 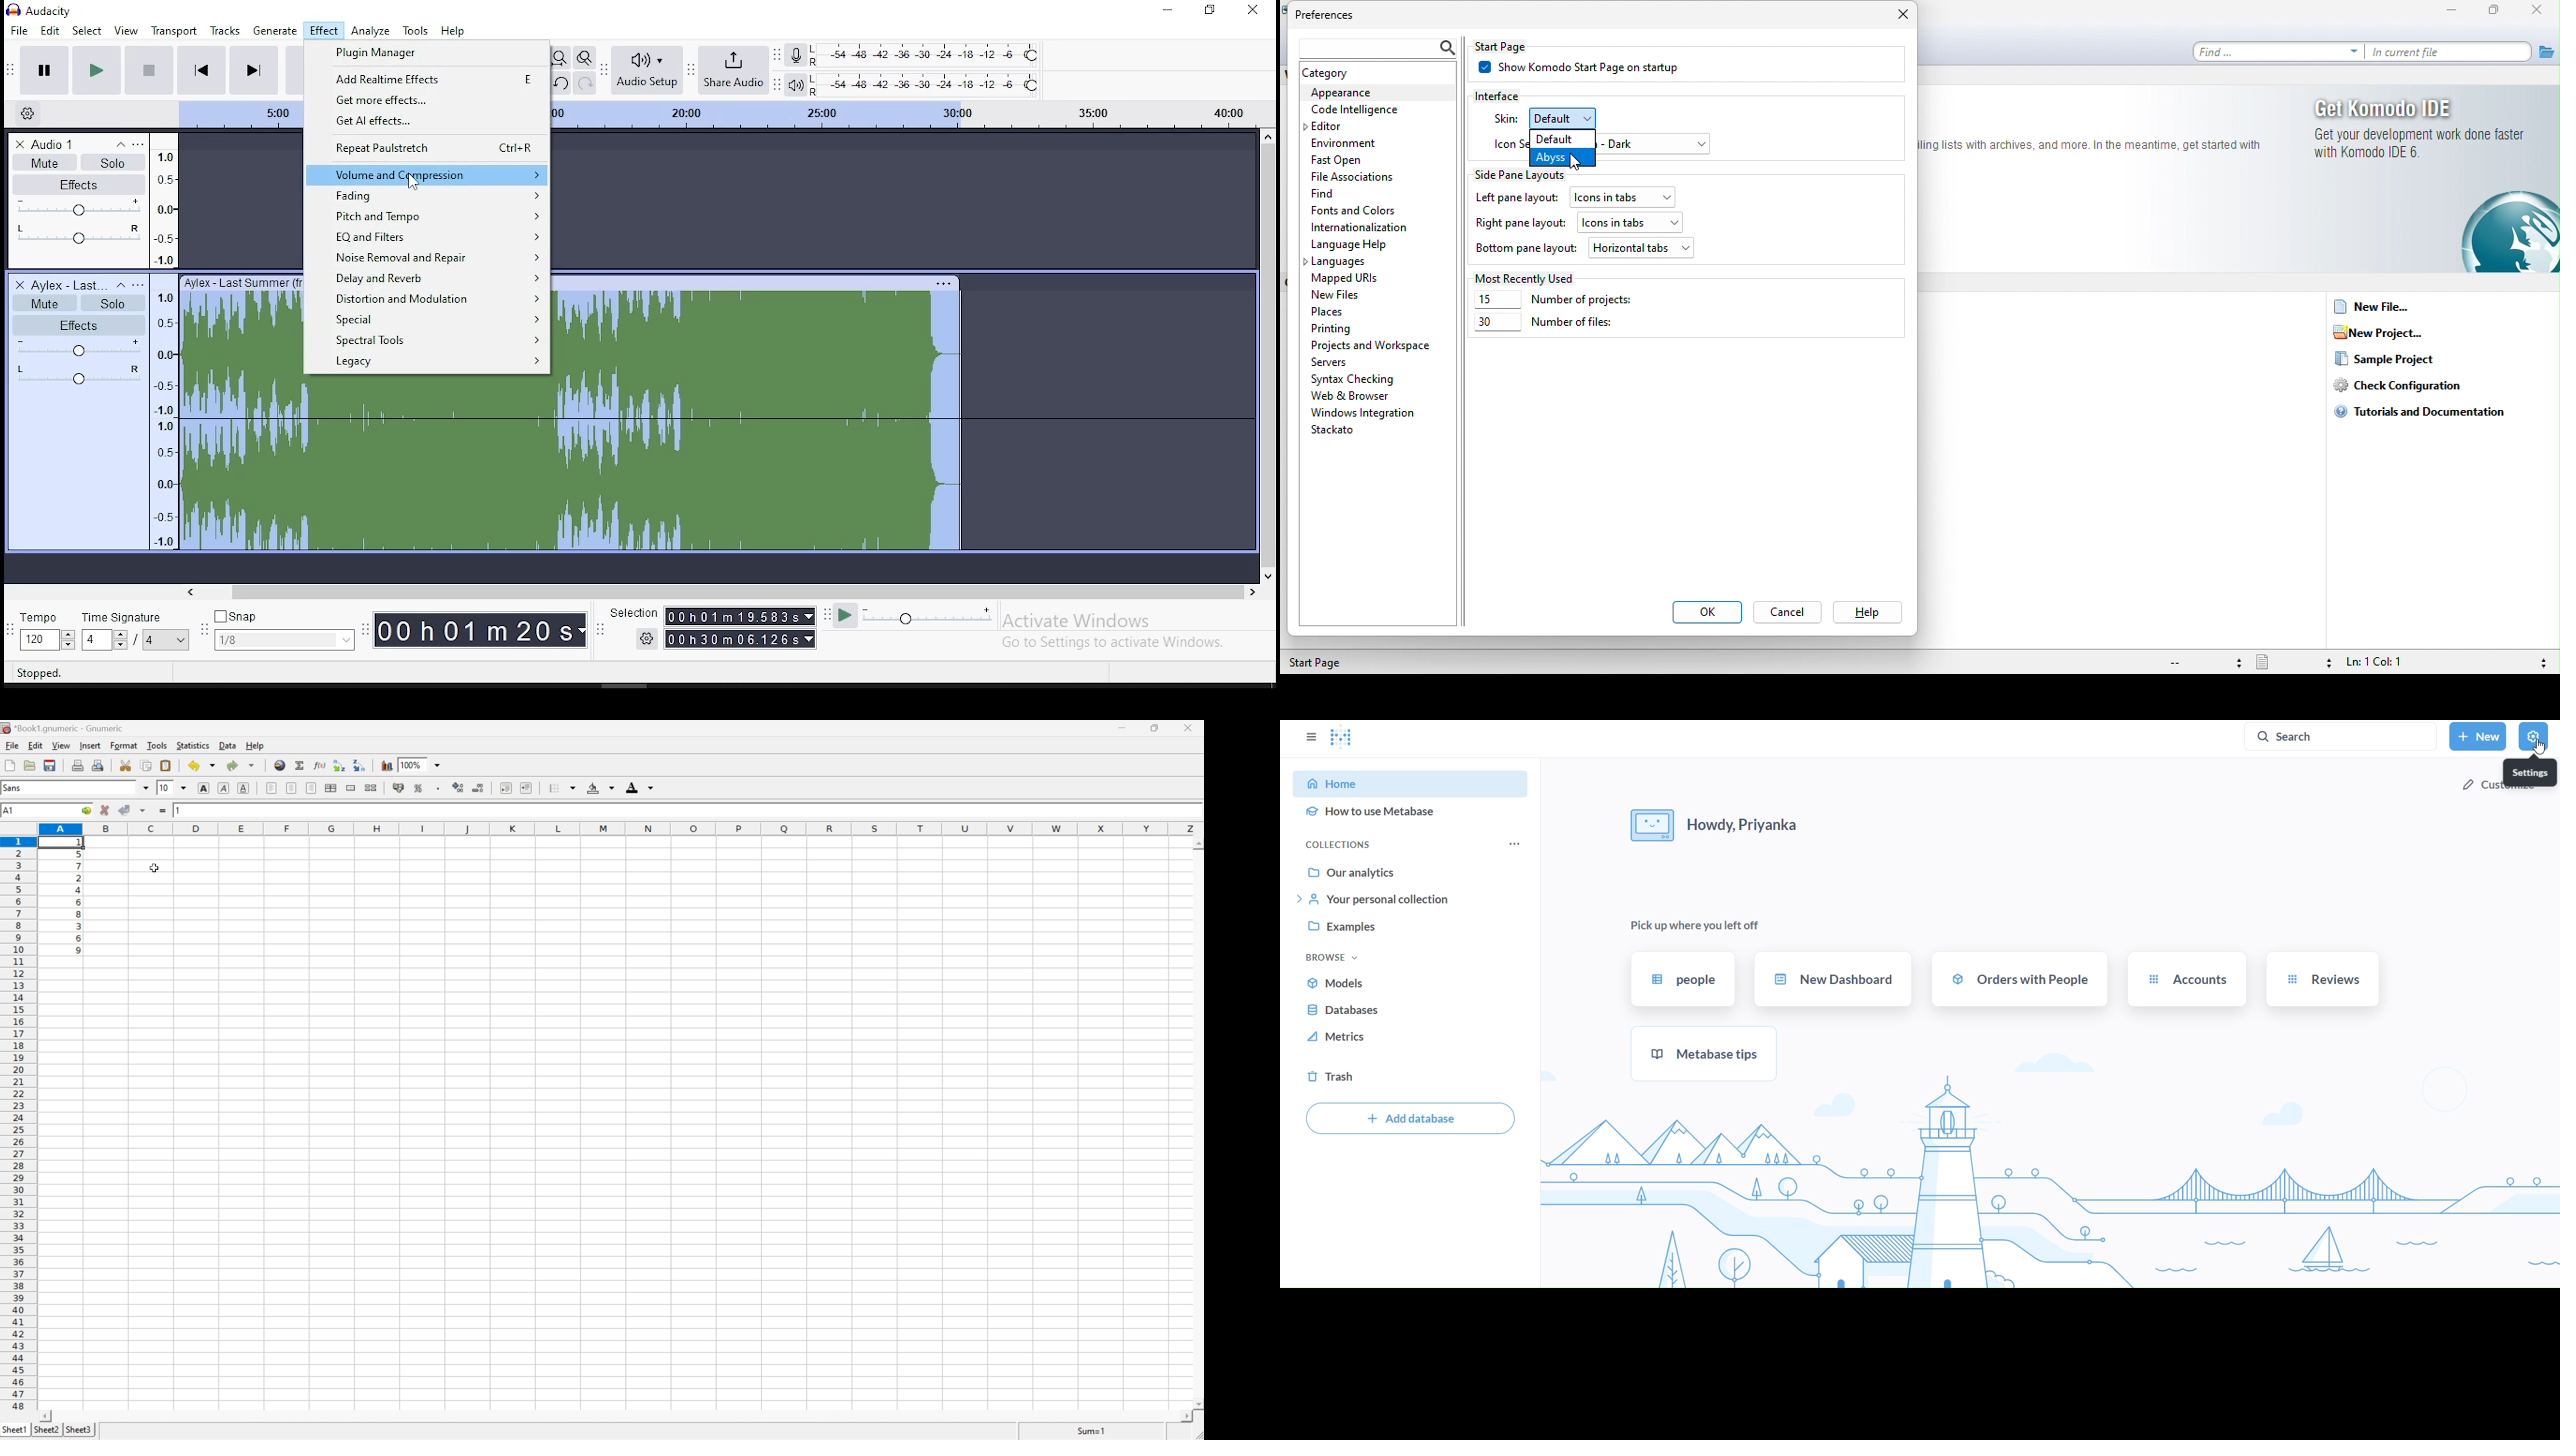 I want to click on open menu, so click(x=139, y=142).